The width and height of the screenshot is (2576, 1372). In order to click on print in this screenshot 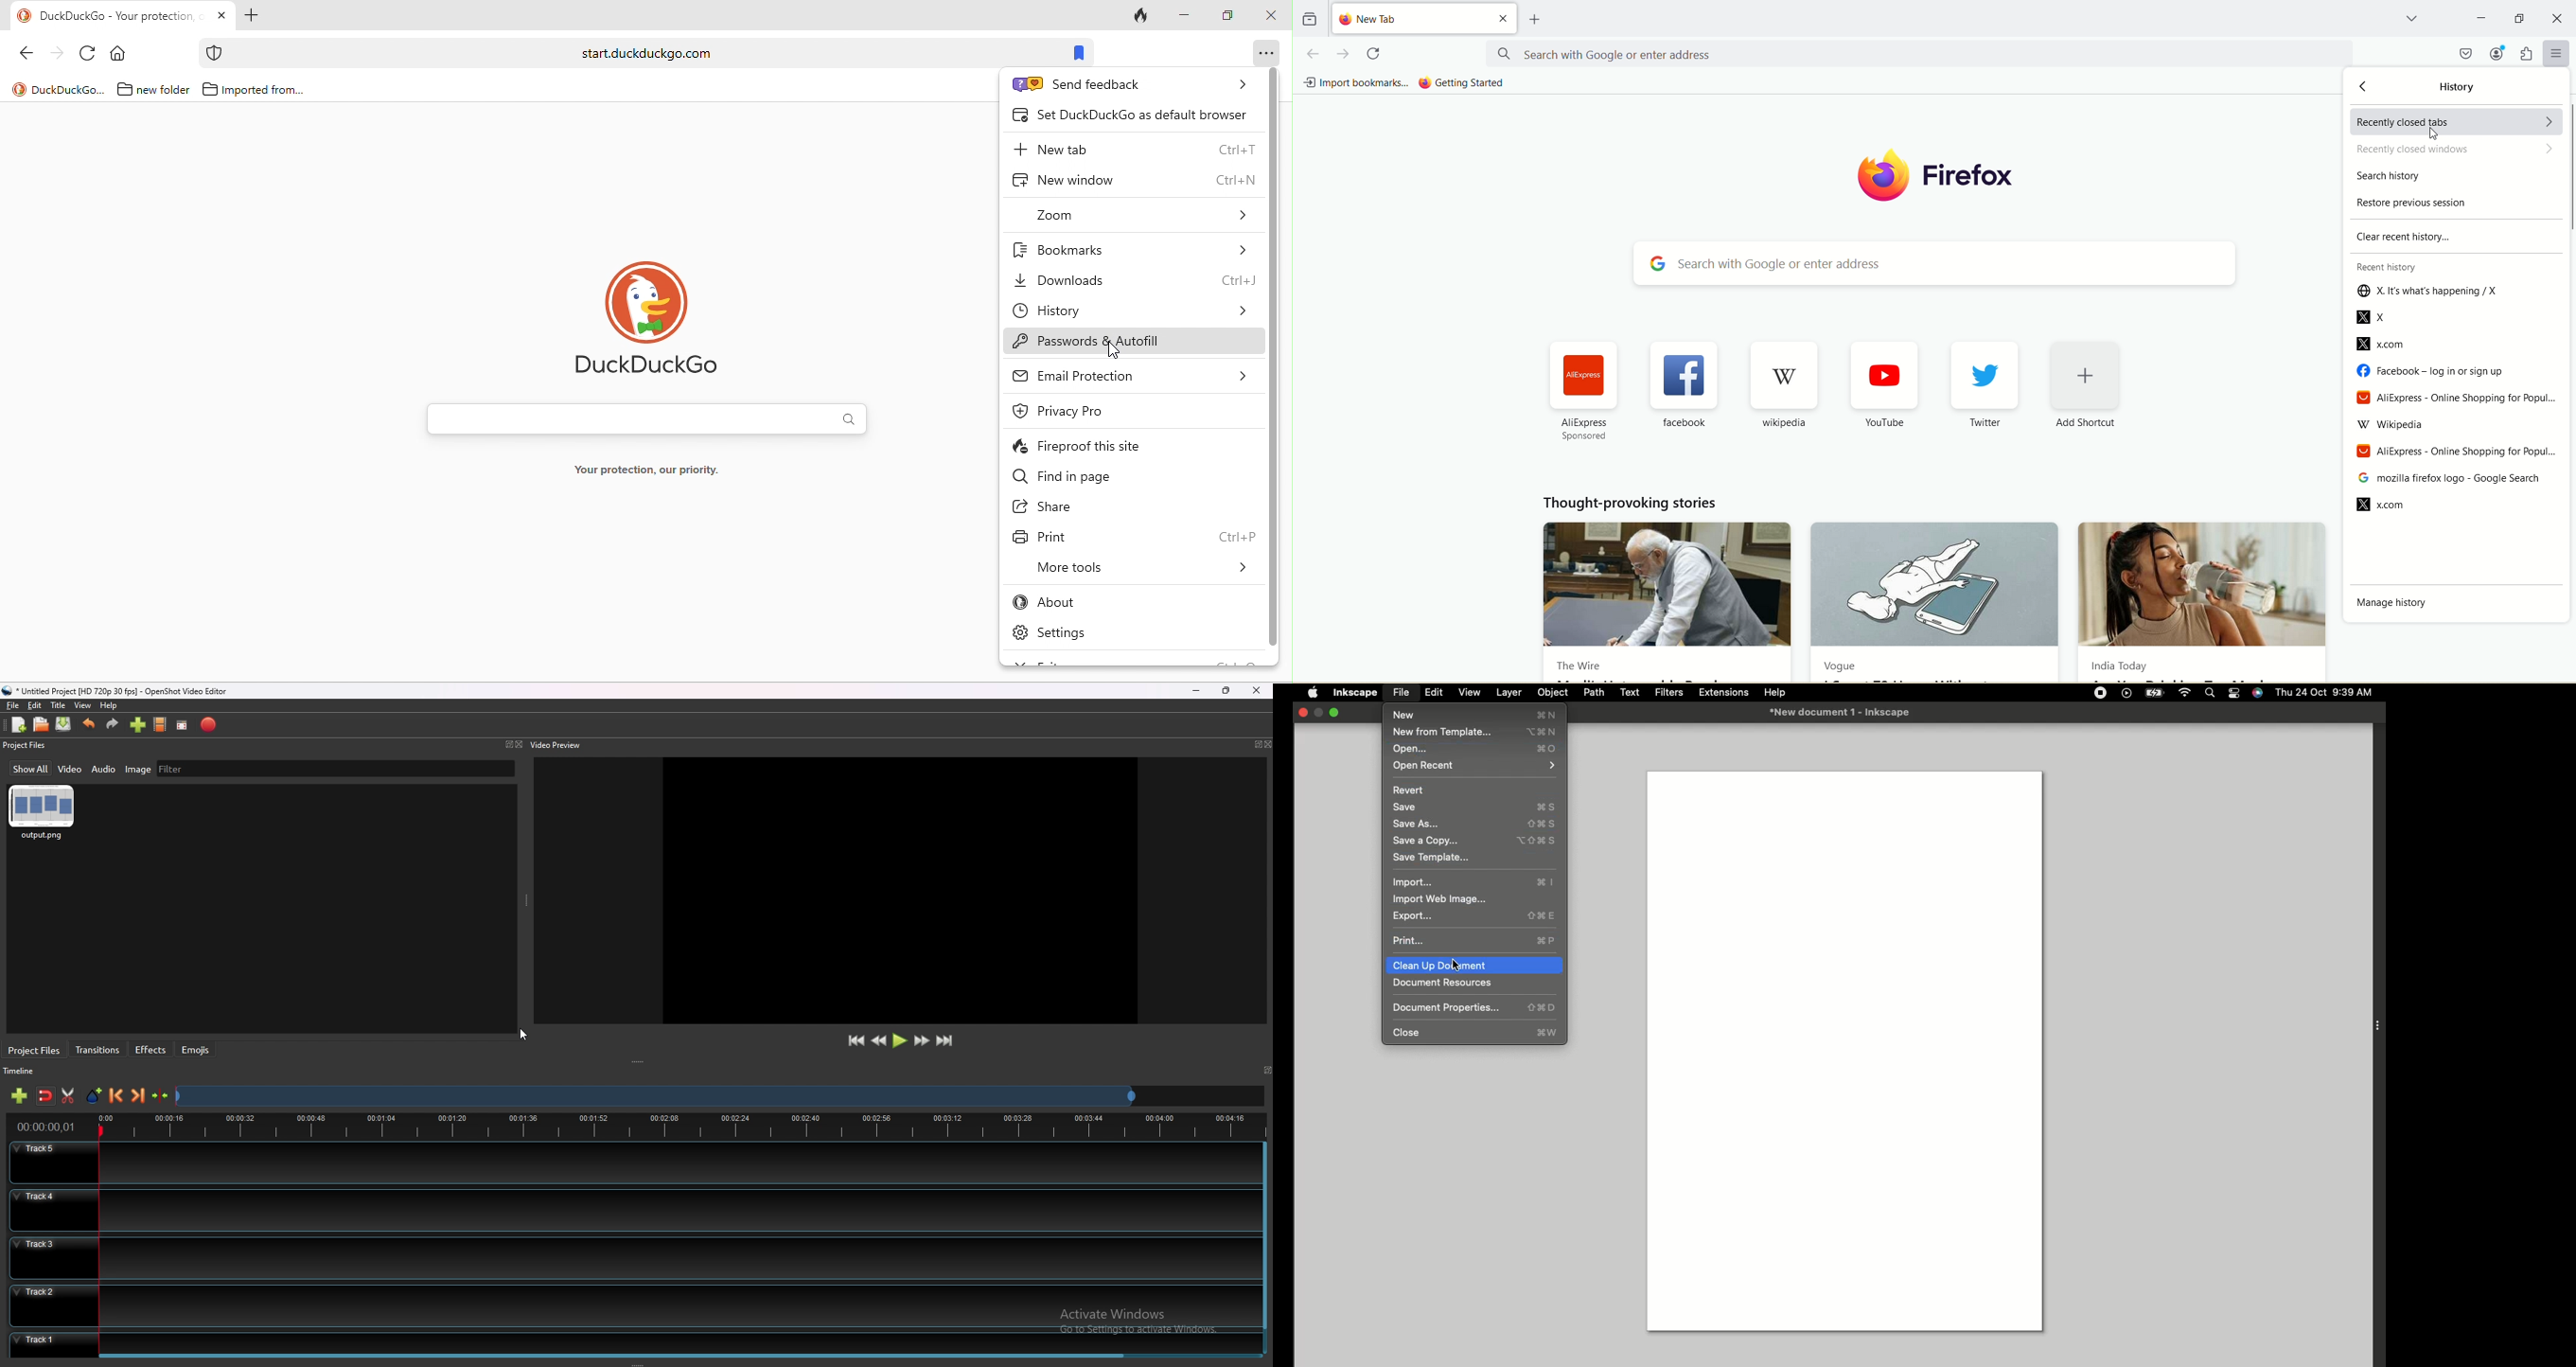, I will do `click(1137, 534)`.